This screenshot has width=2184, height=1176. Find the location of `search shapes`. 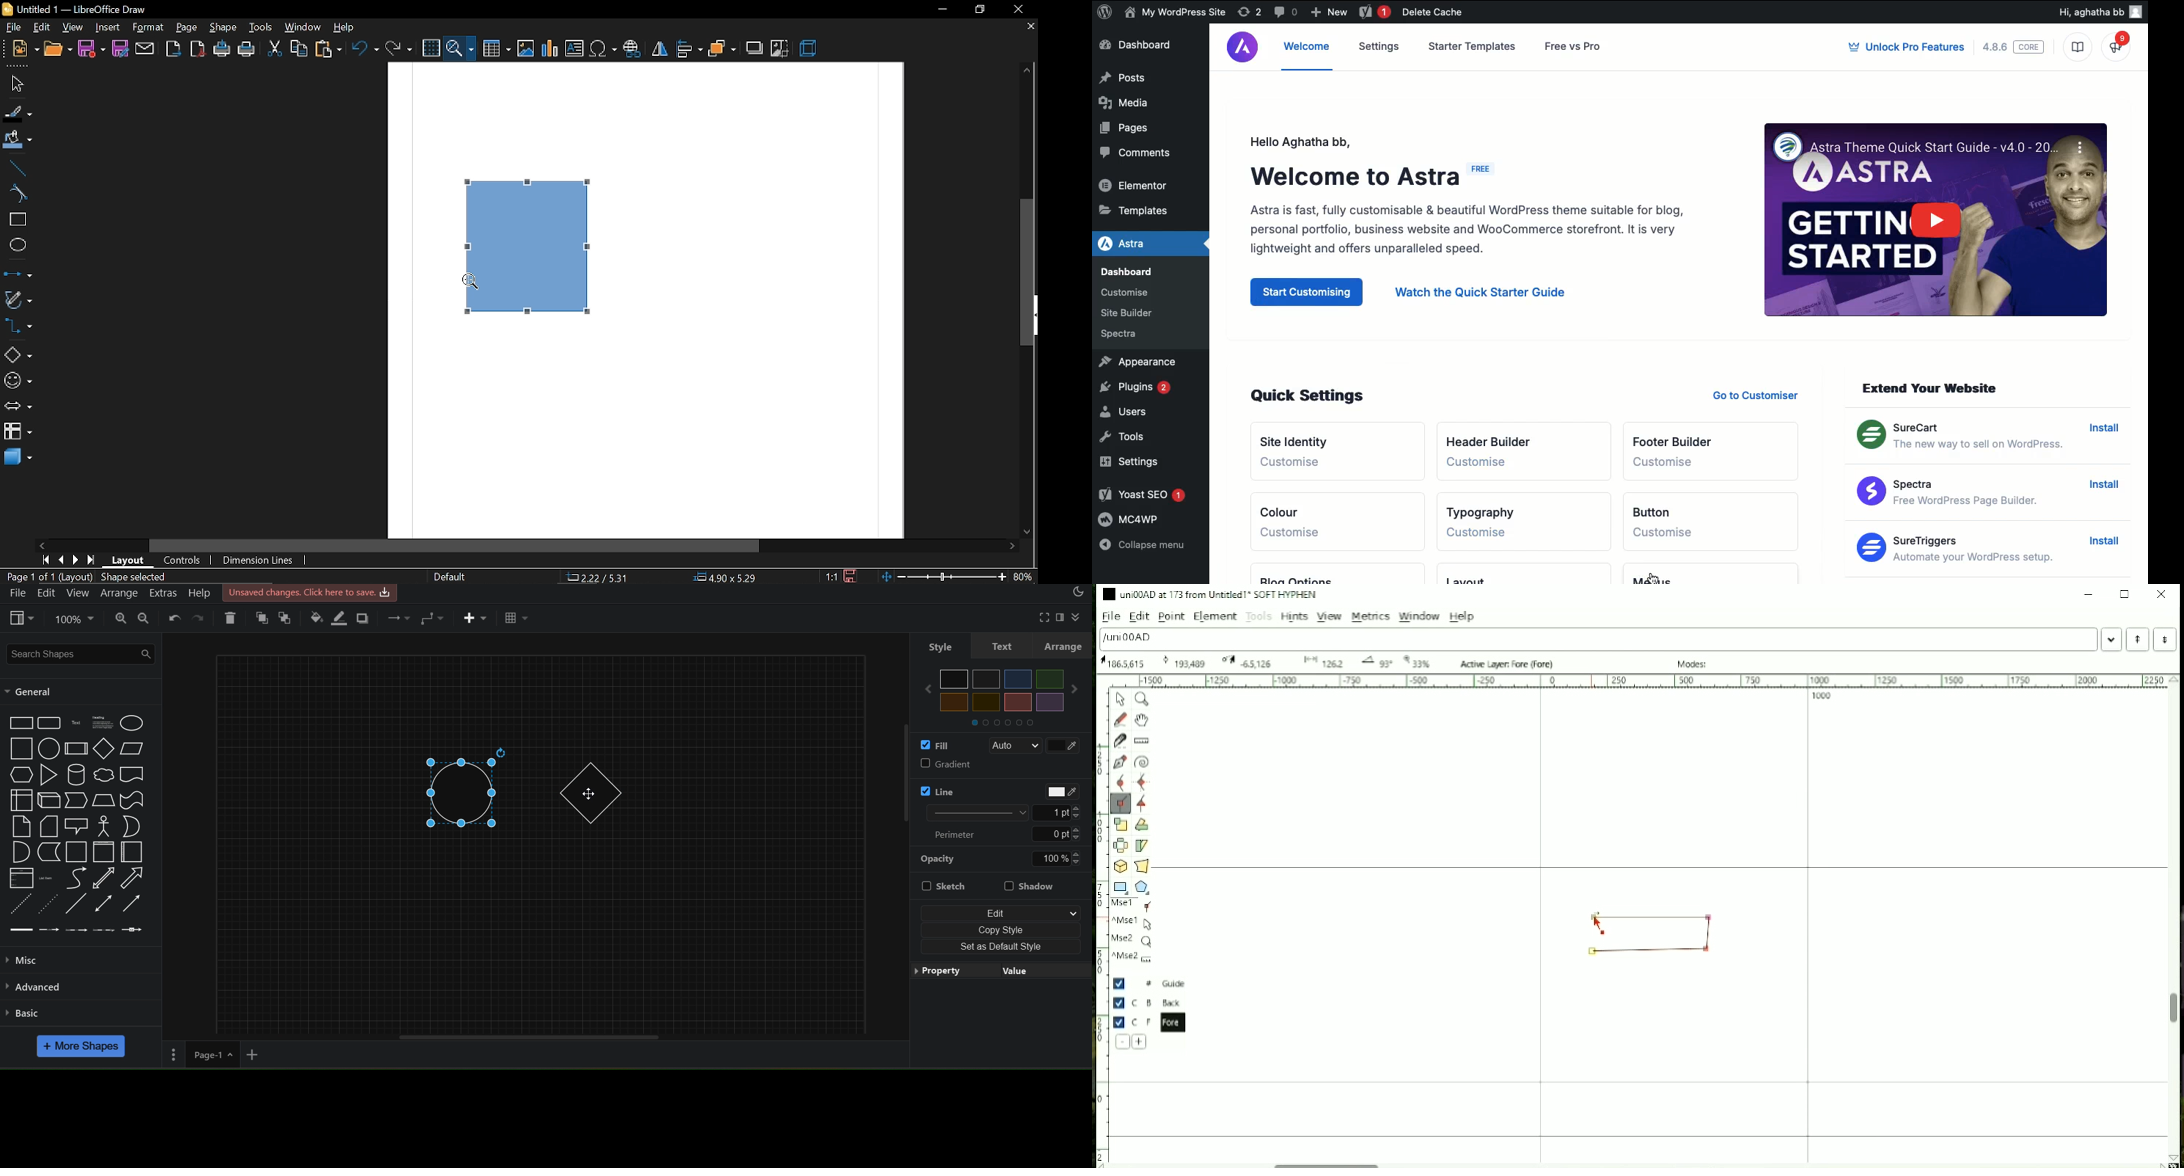

search shapes is located at coordinates (78, 651).